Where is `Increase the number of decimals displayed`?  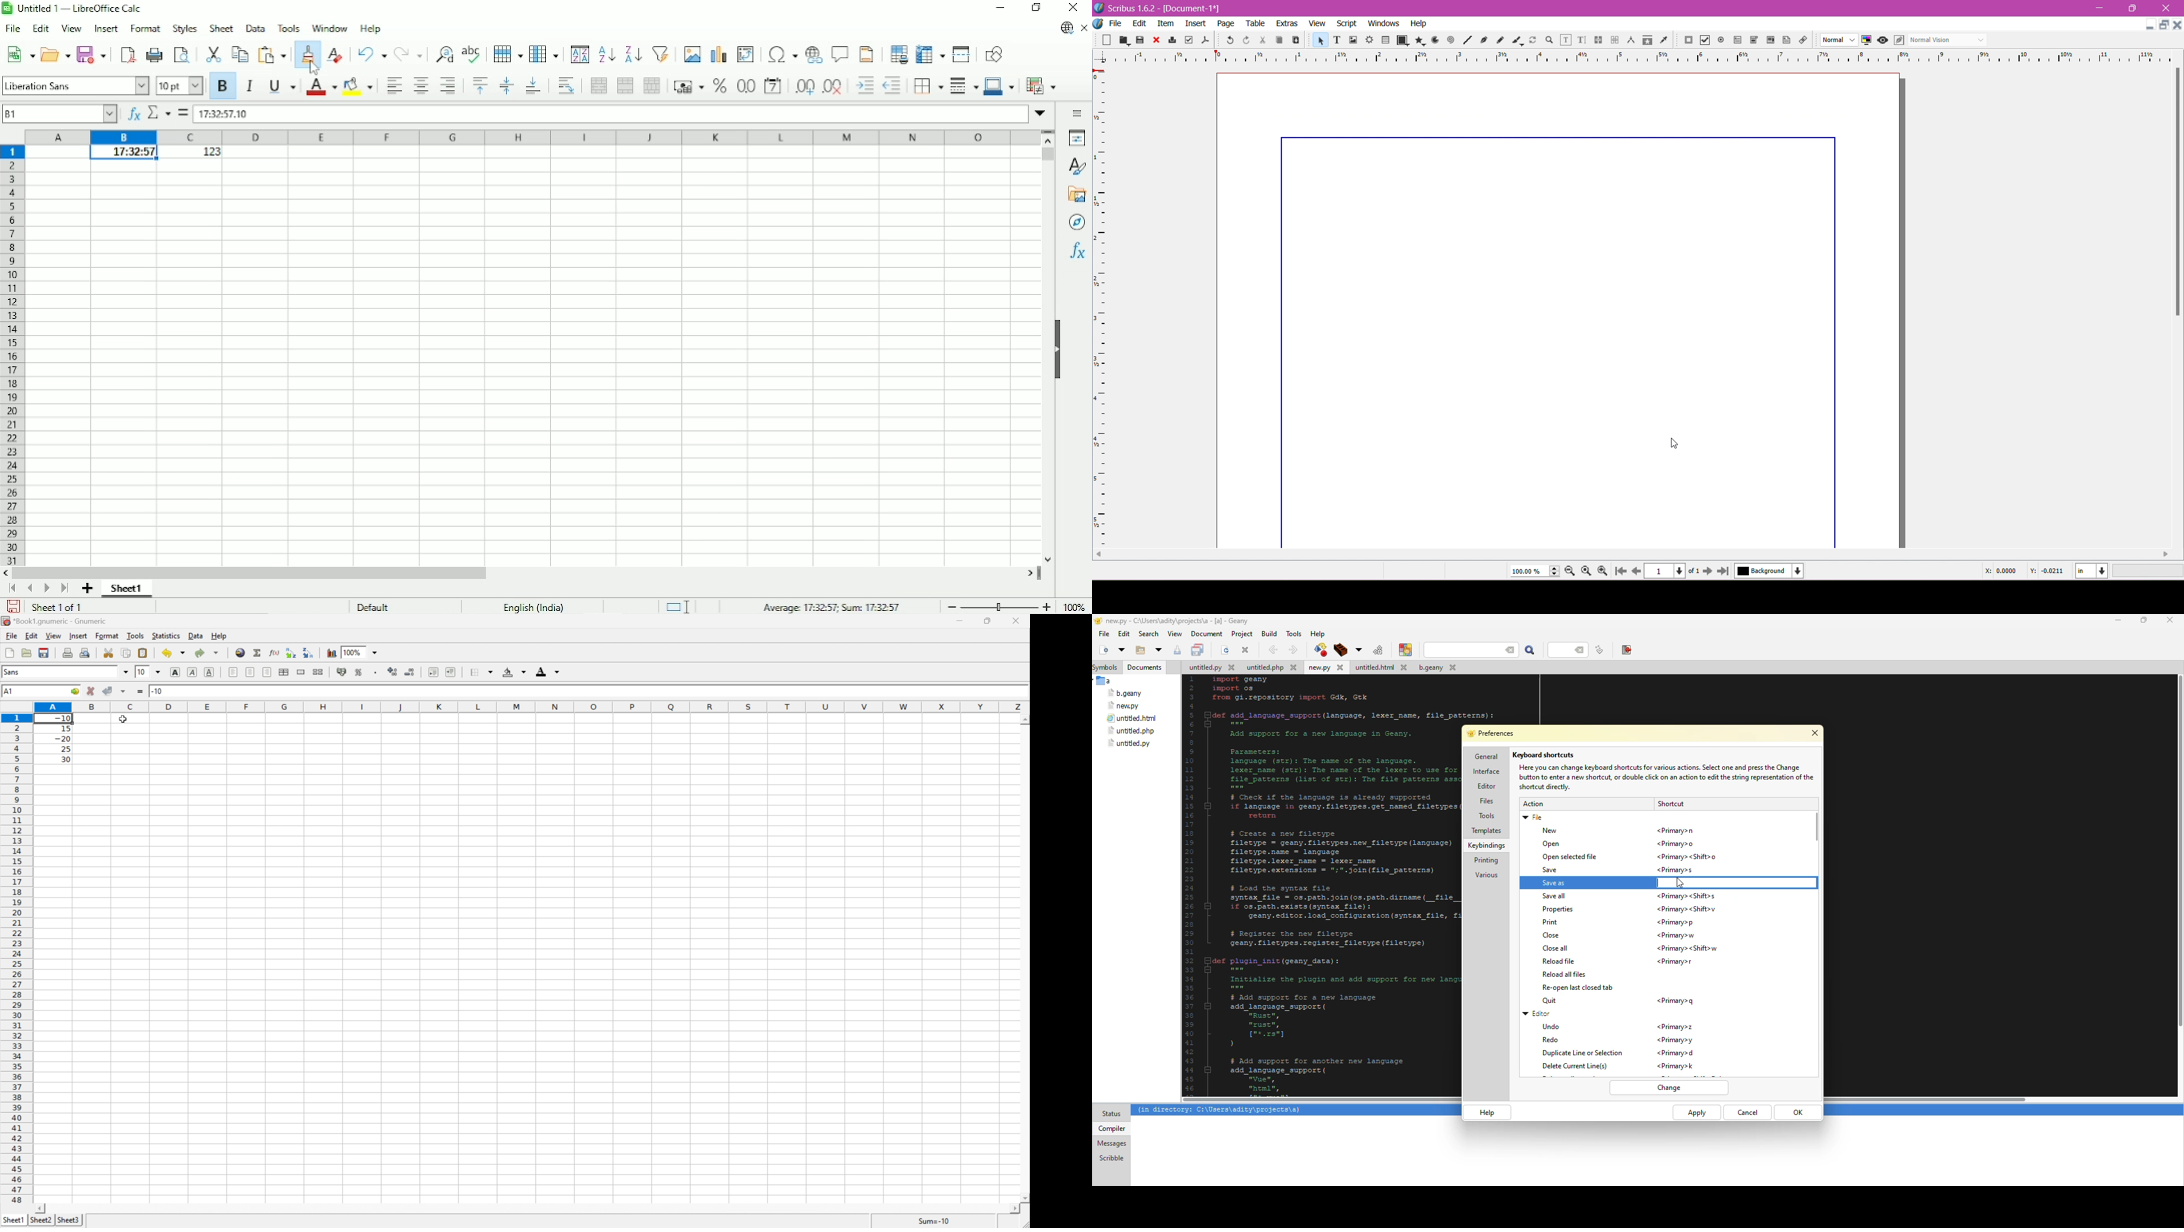 Increase the number of decimals displayed is located at coordinates (395, 672).